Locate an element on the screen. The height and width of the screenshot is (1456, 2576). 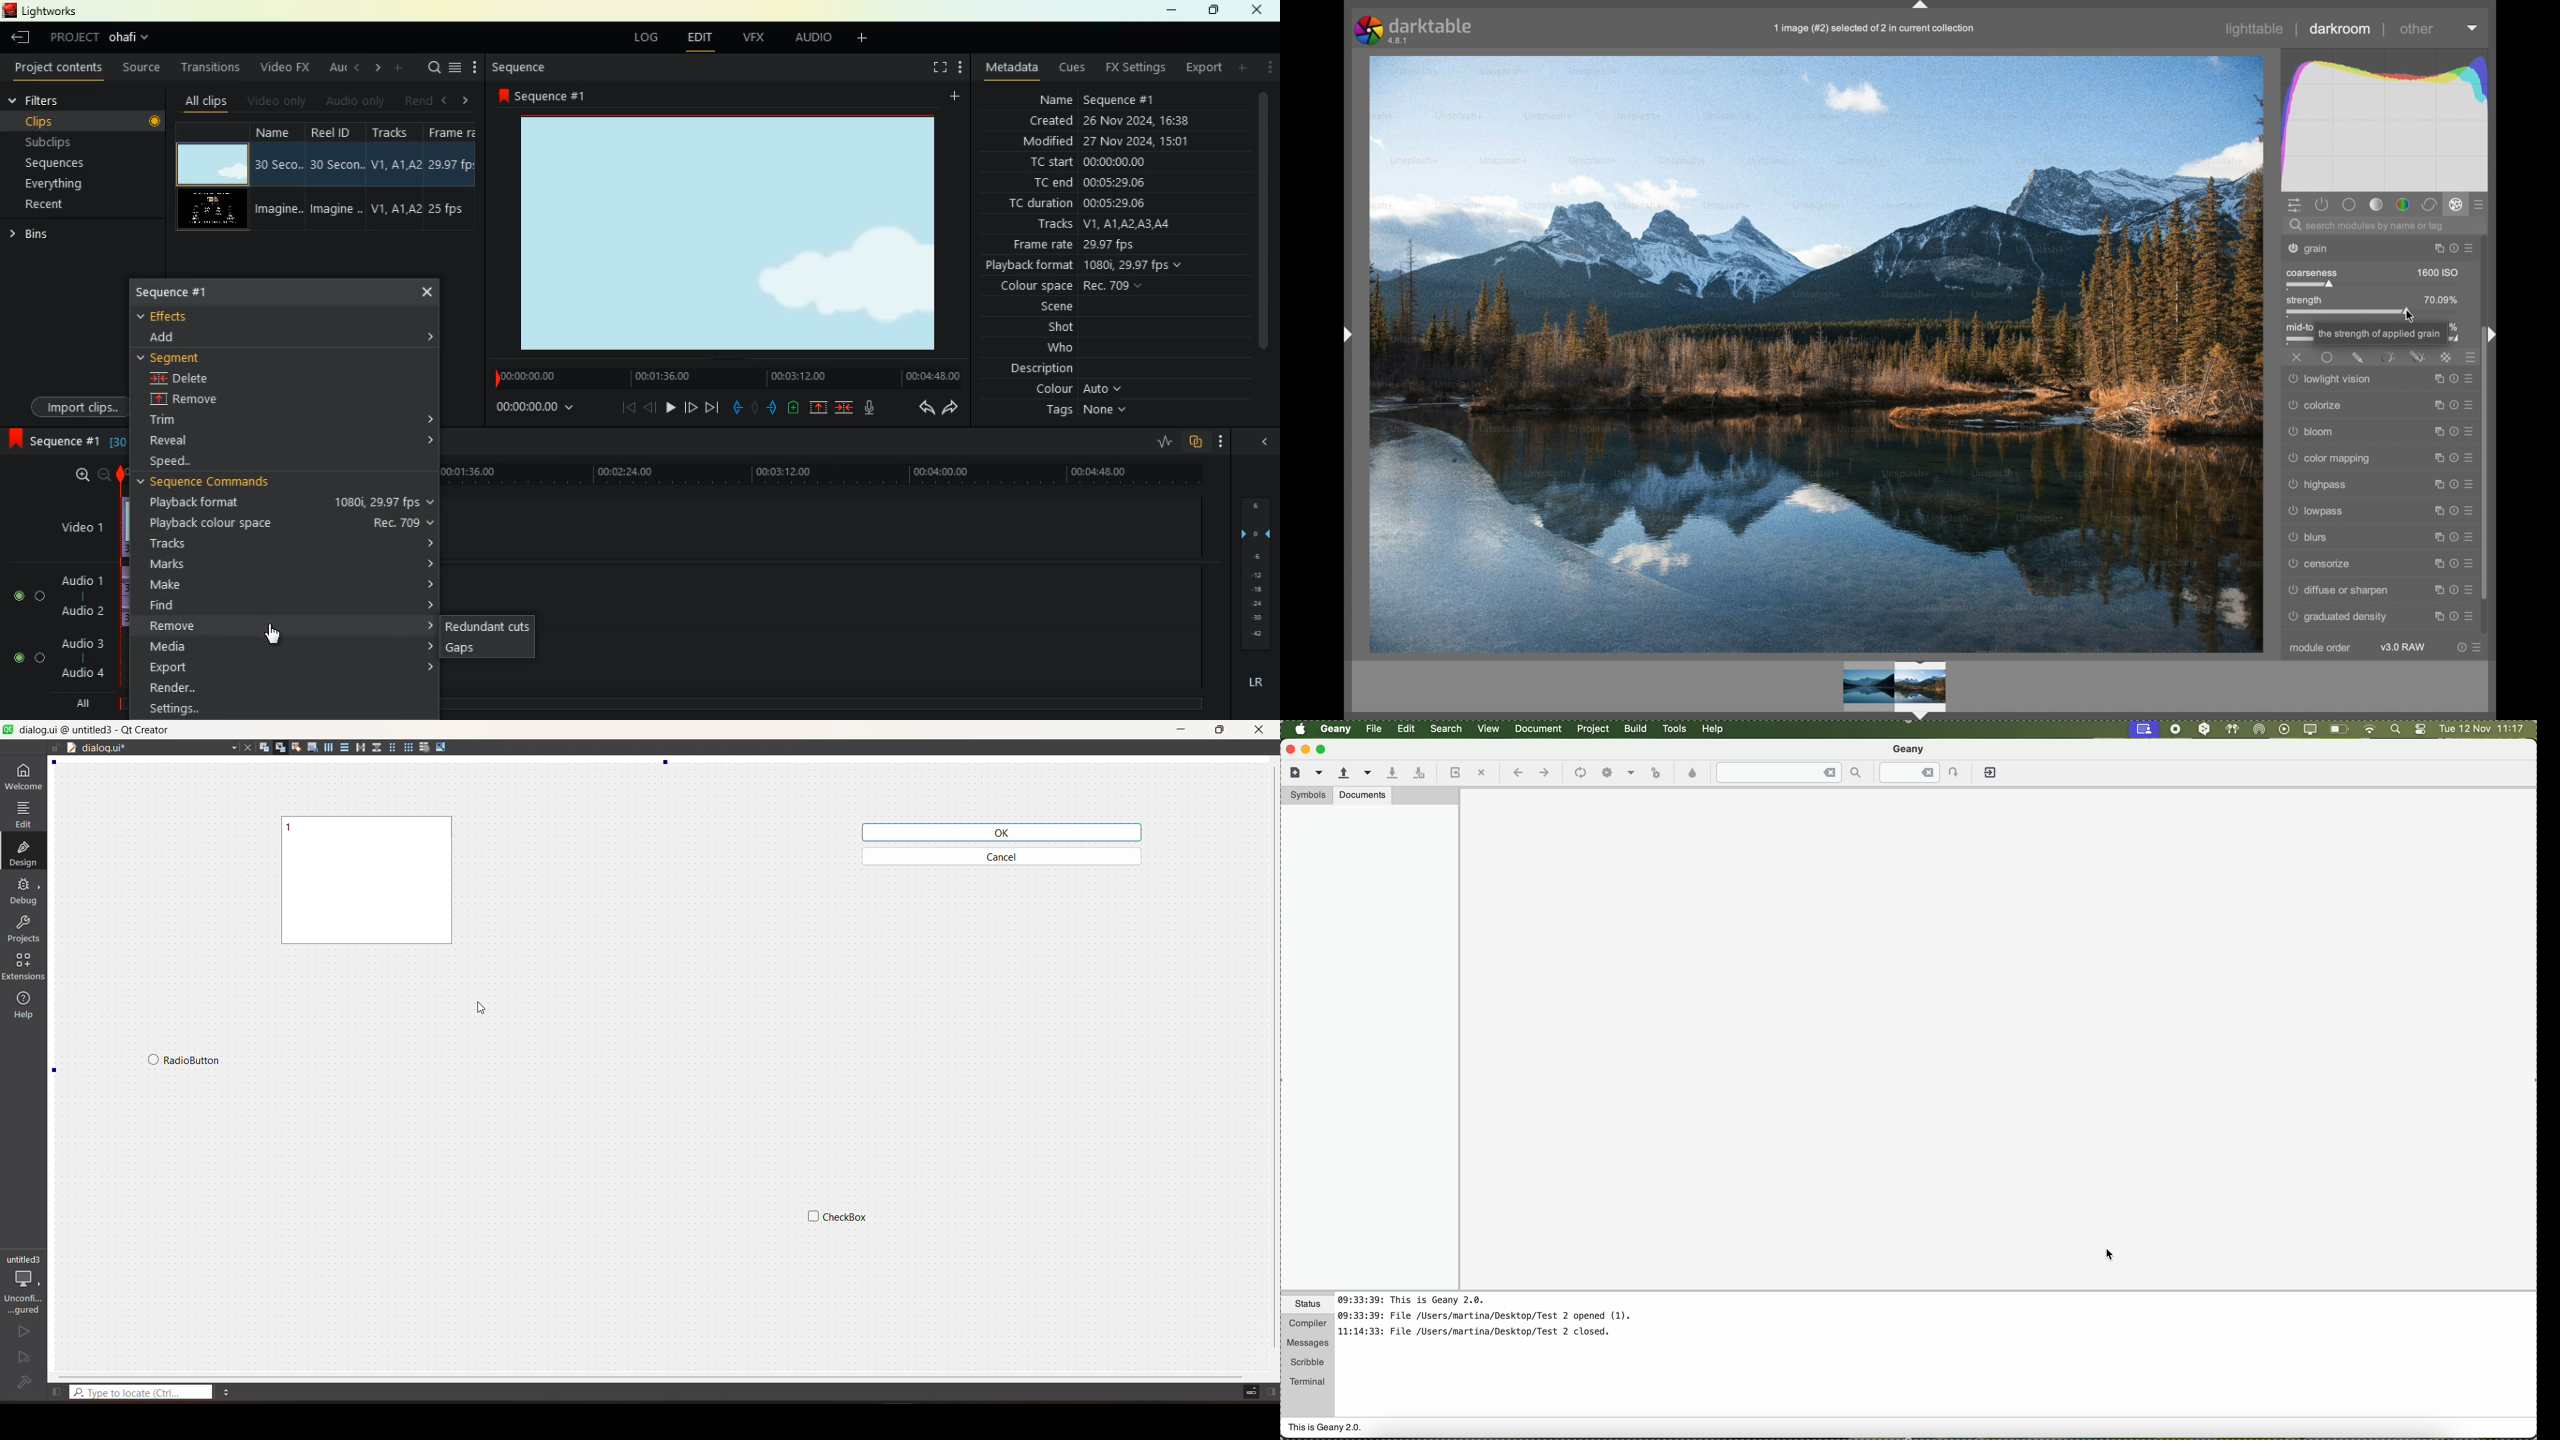
layout horizontal splitter is located at coordinates (358, 748).